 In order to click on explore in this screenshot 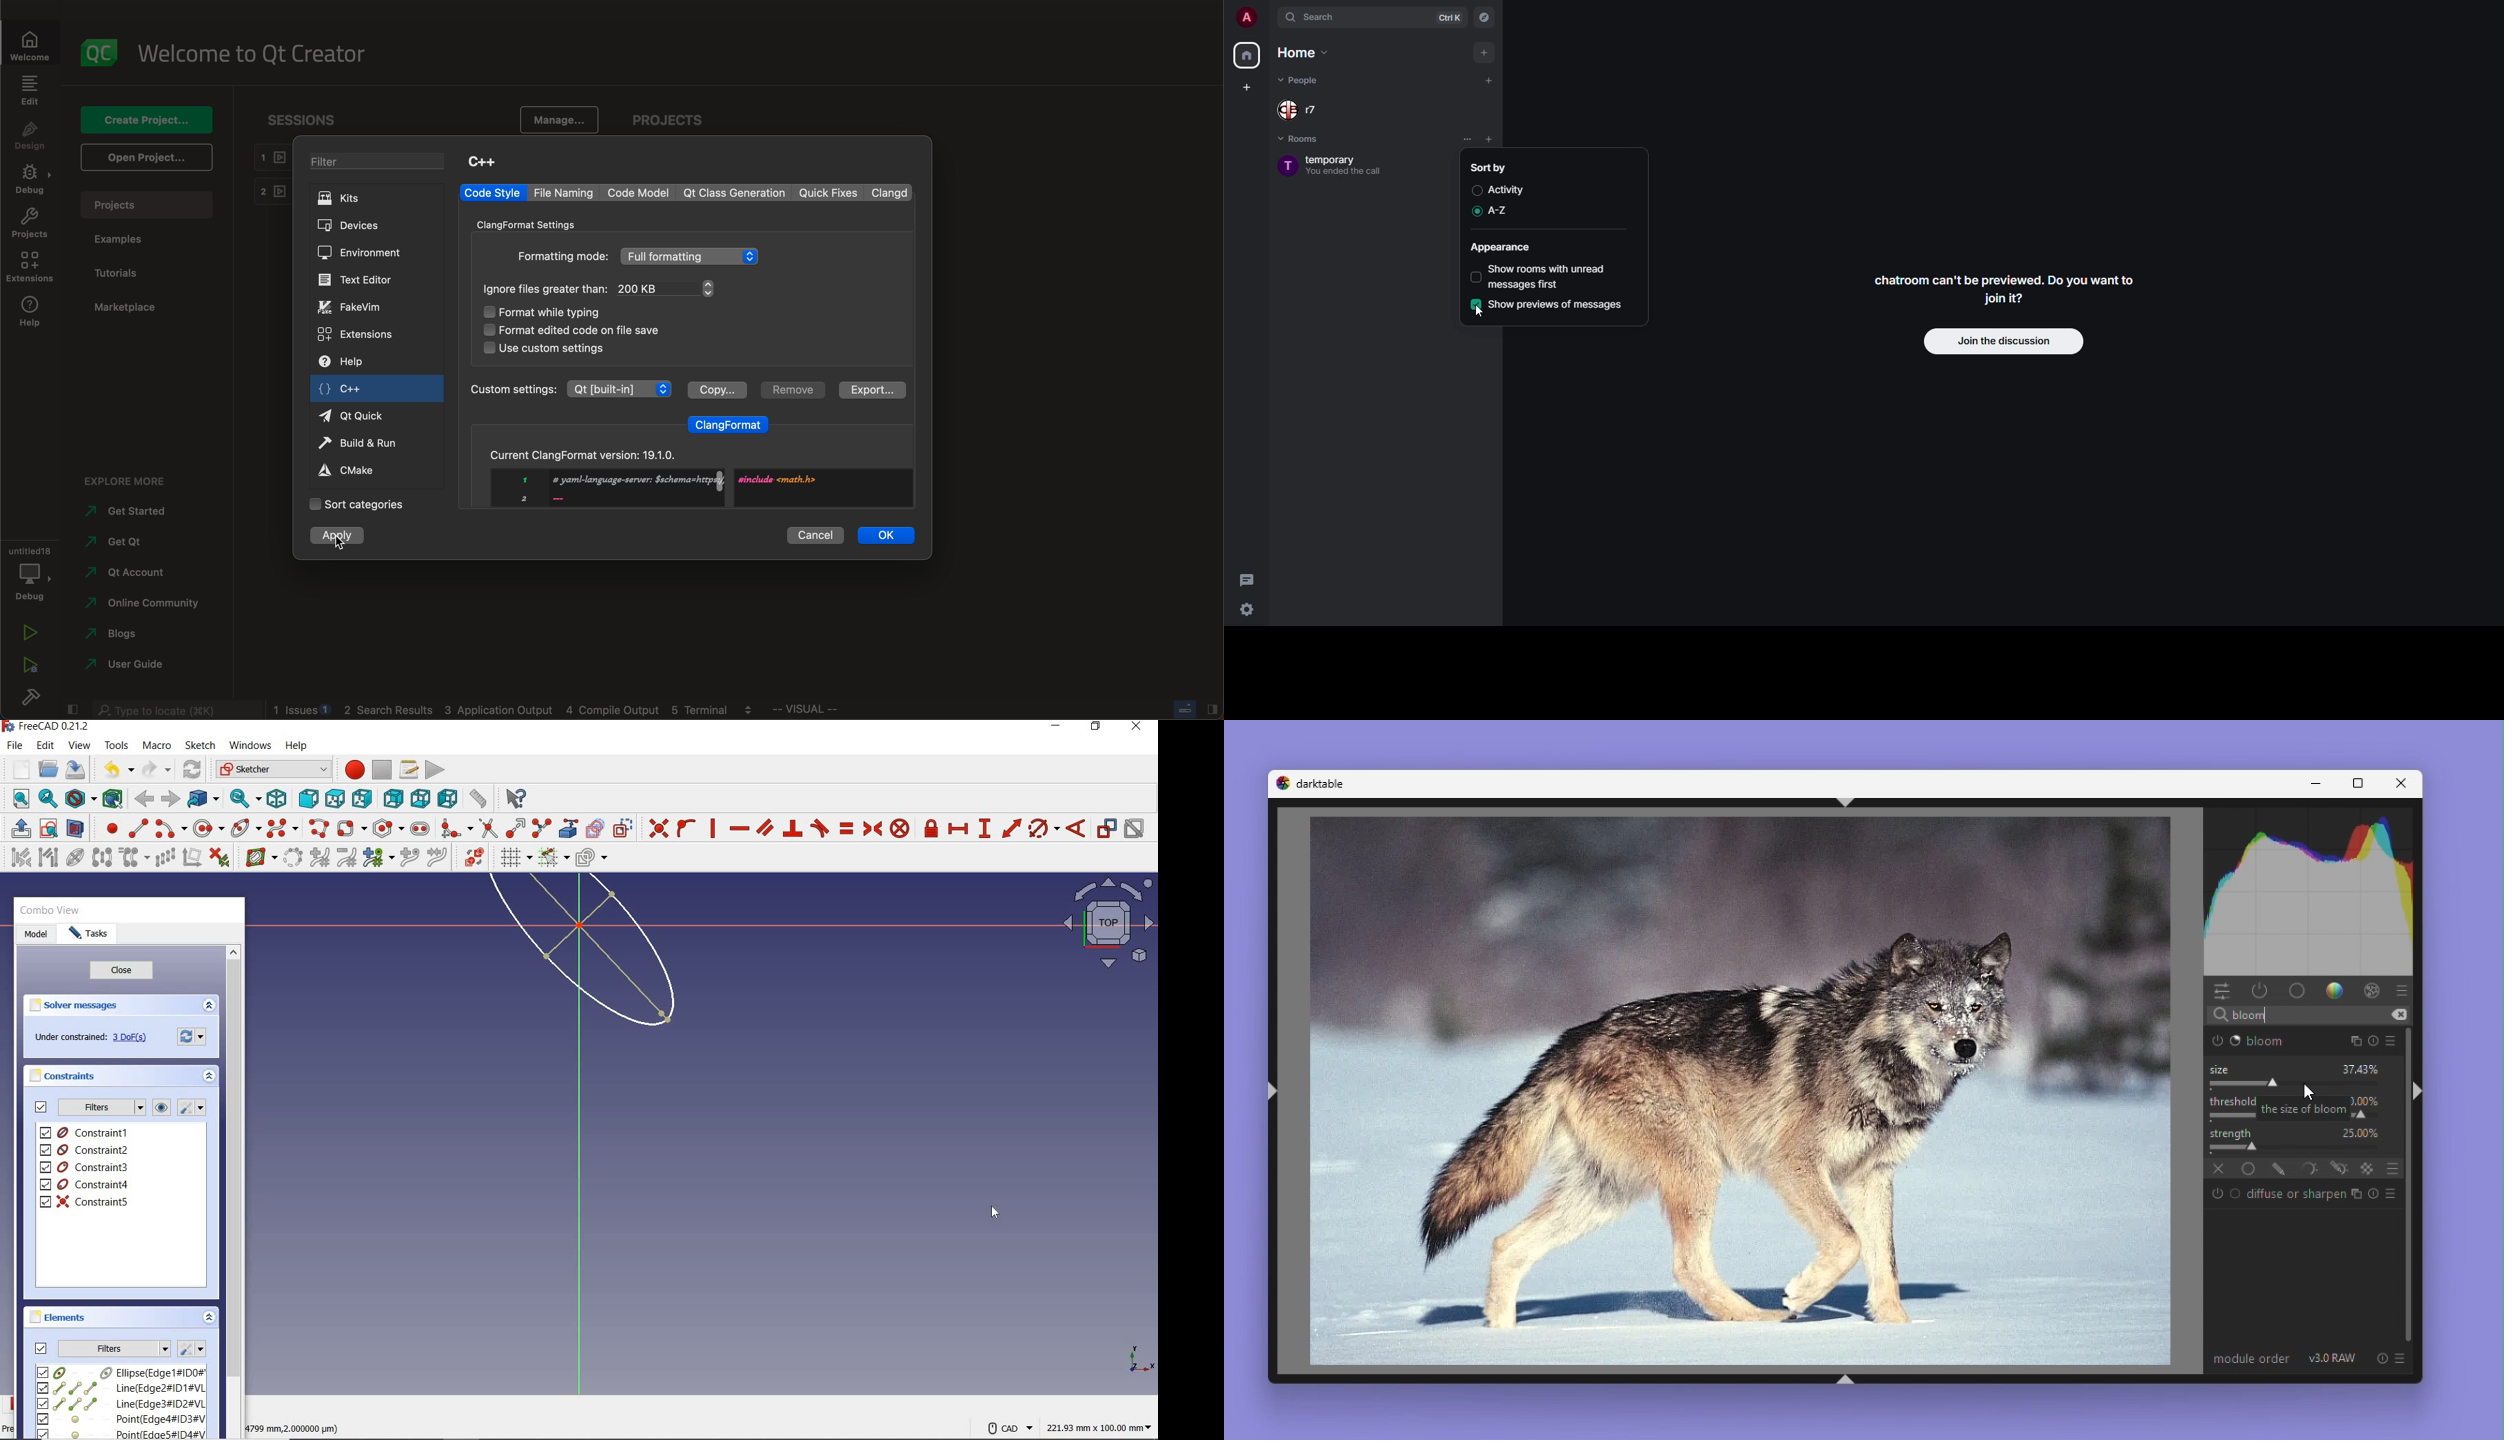, I will do `click(133, 478)`.